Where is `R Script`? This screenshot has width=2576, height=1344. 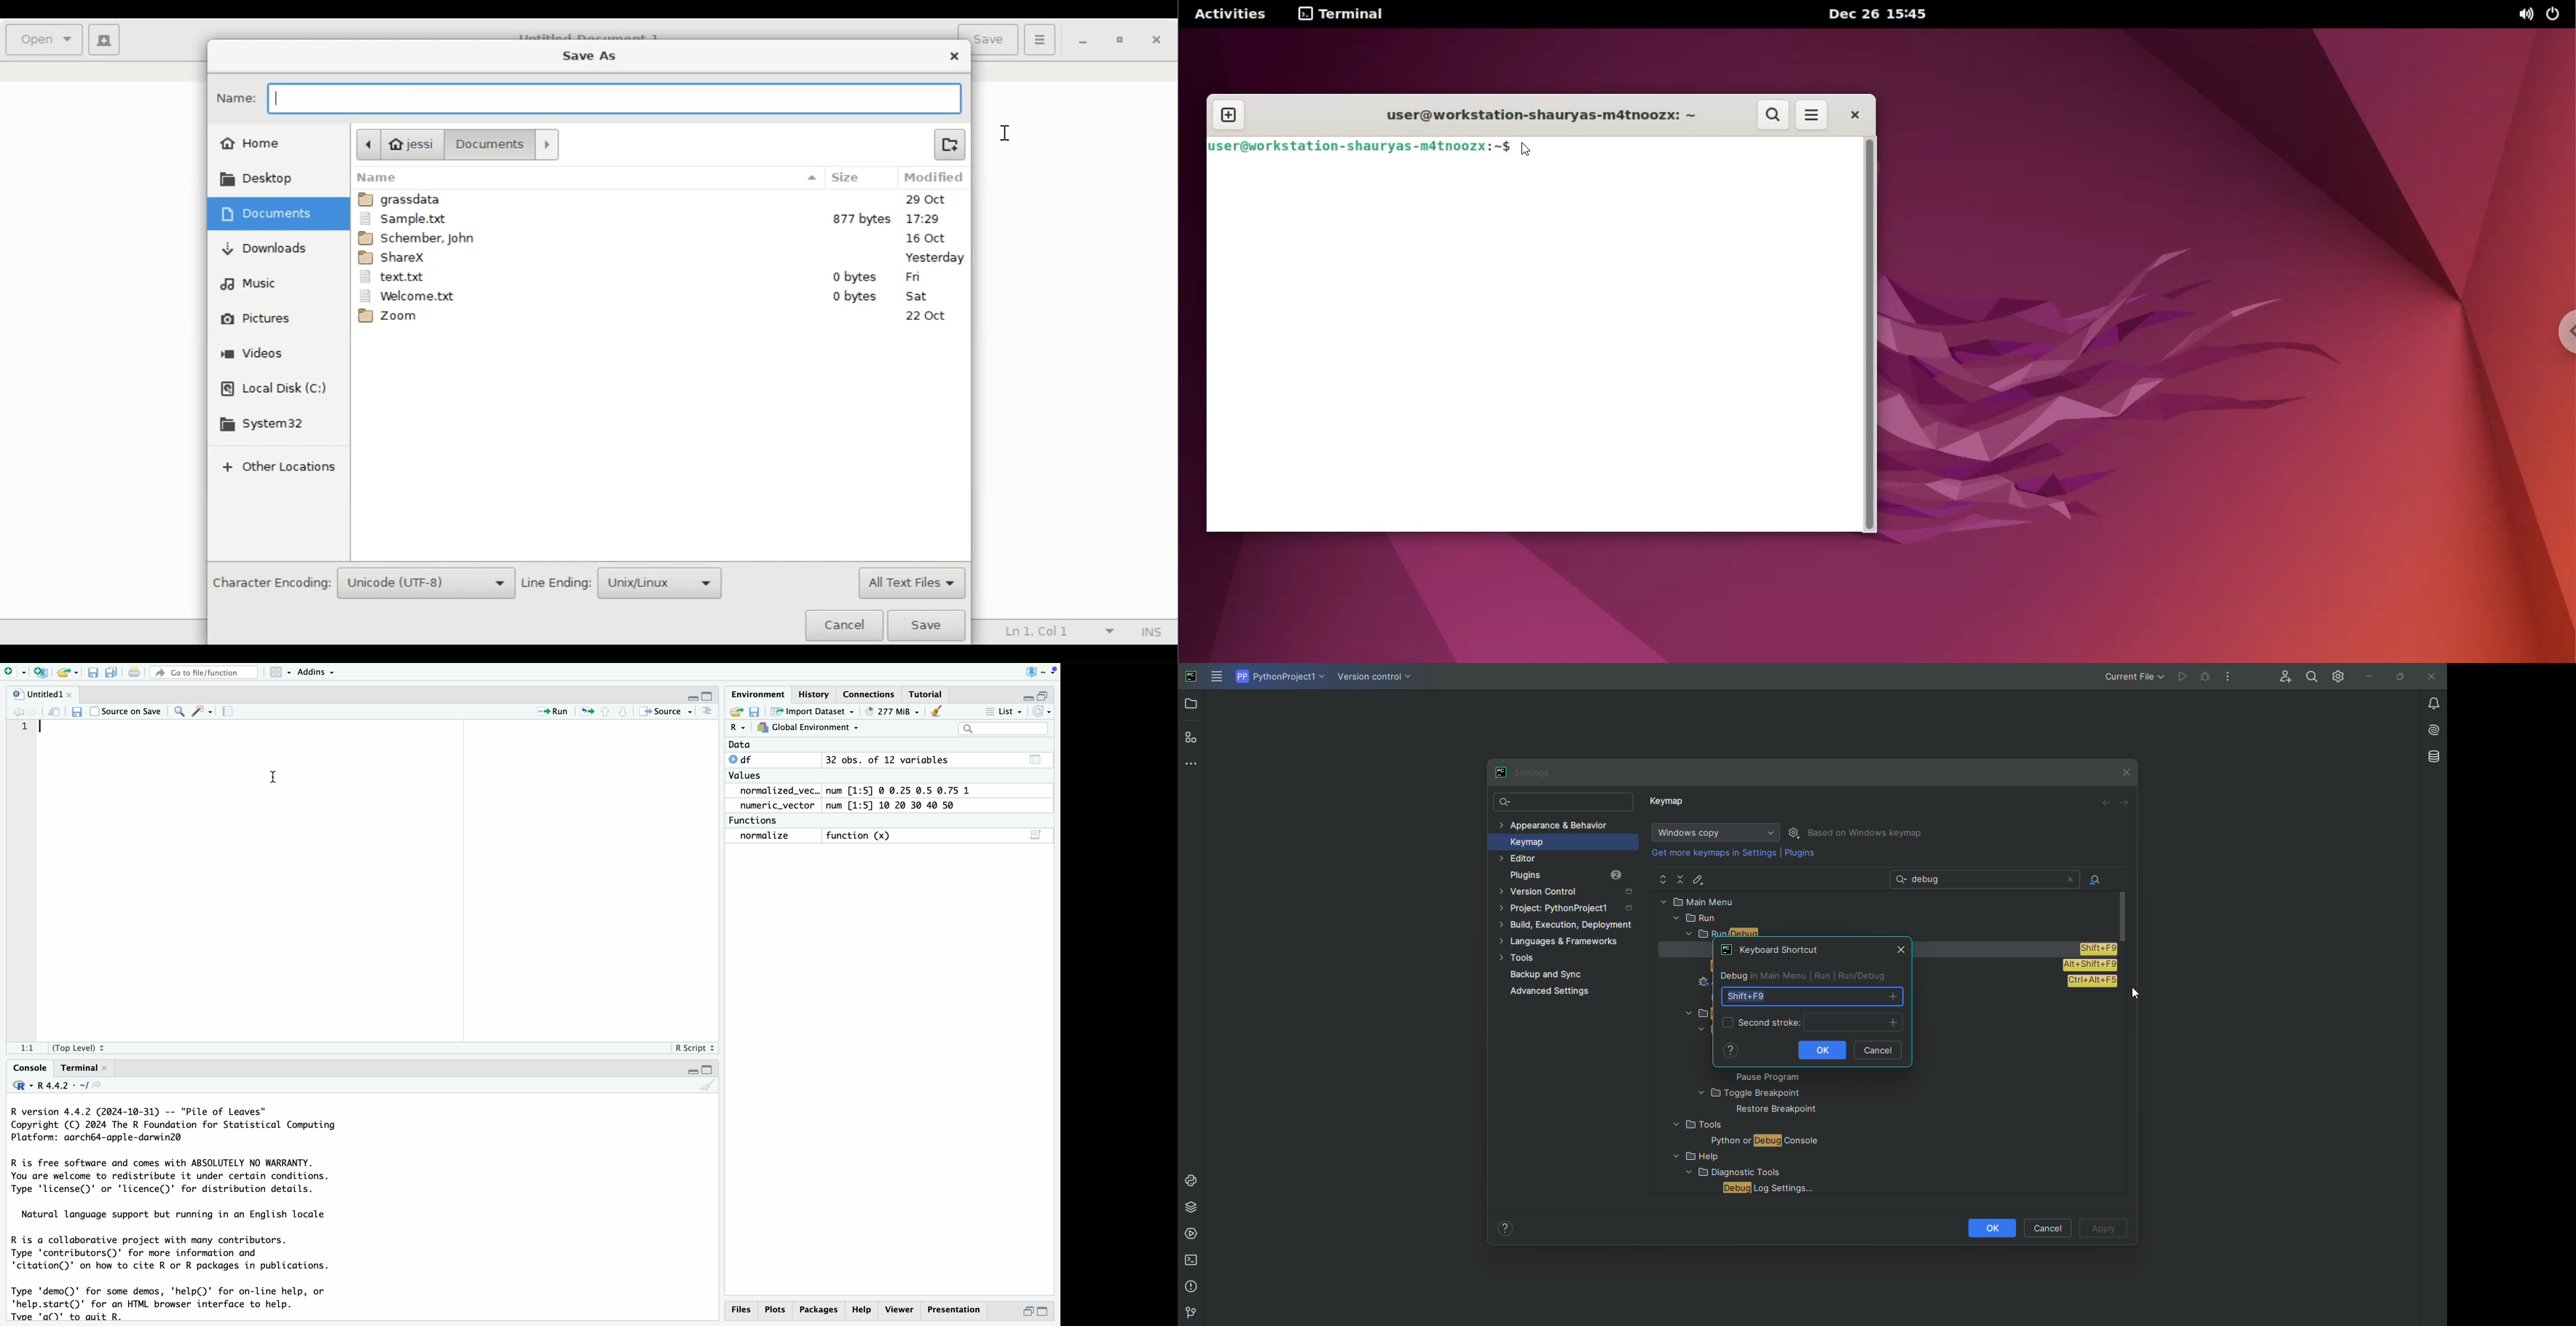
R Script is located at coordinates (692, 1048).